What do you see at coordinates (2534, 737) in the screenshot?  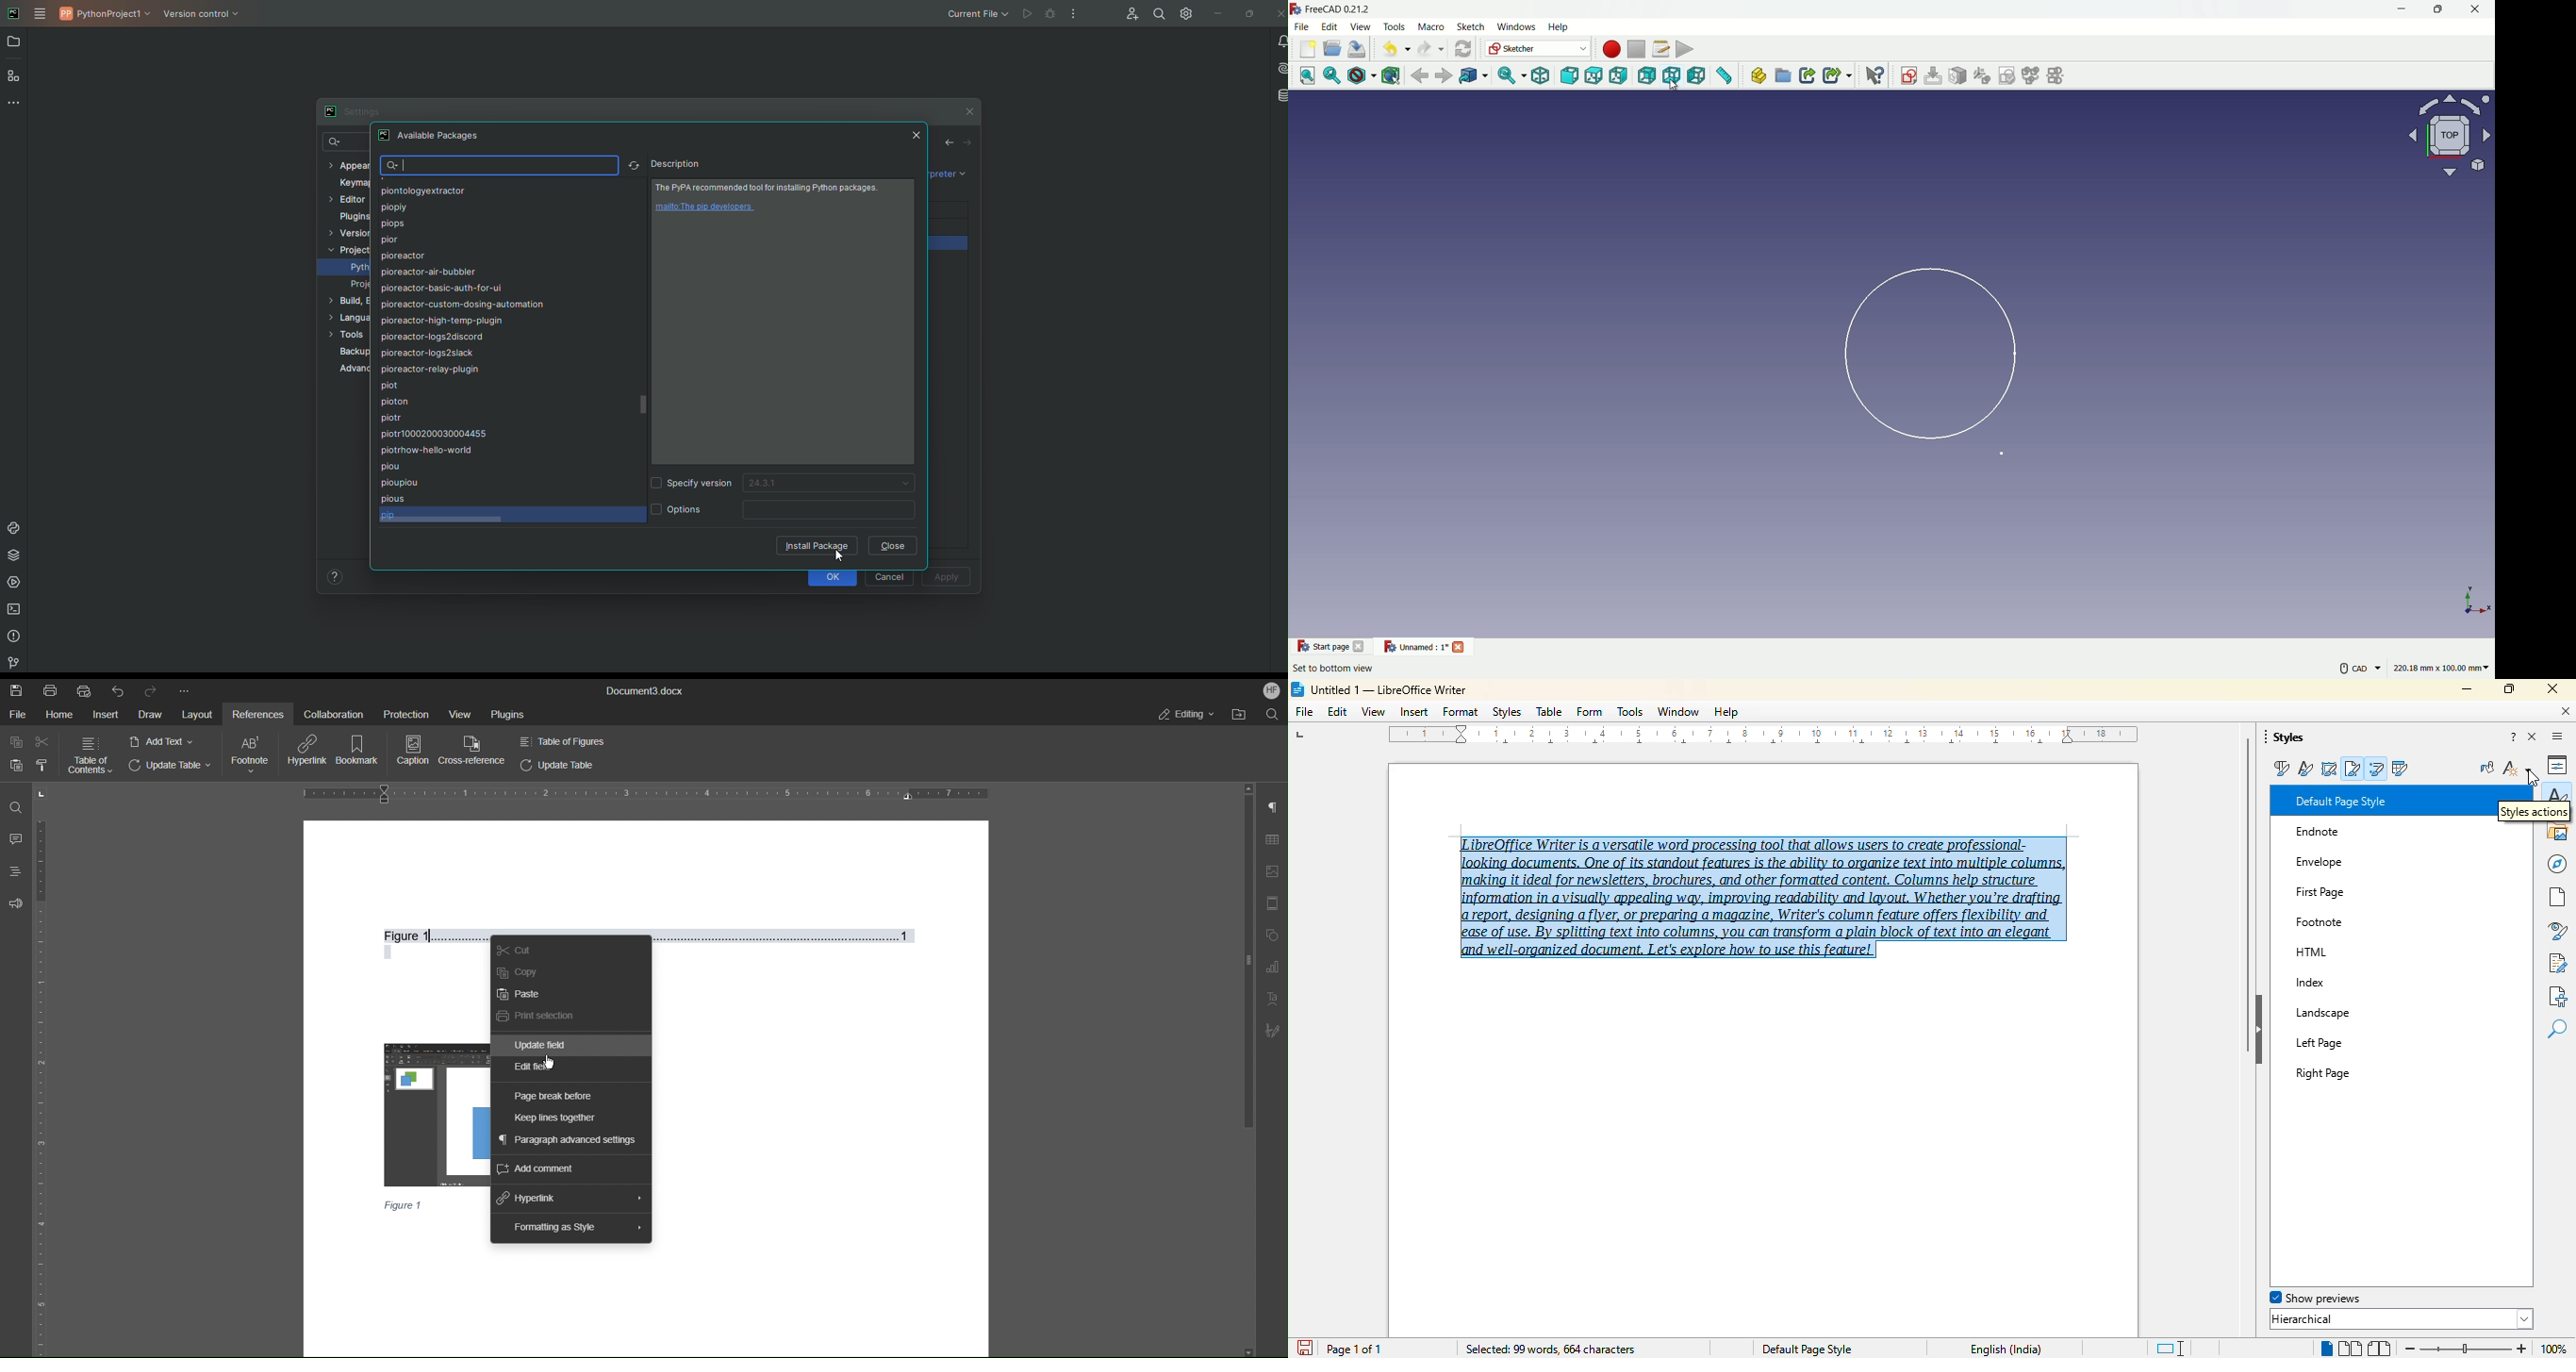 I see `close sidebar deck` at bounding box center [2534, 737].